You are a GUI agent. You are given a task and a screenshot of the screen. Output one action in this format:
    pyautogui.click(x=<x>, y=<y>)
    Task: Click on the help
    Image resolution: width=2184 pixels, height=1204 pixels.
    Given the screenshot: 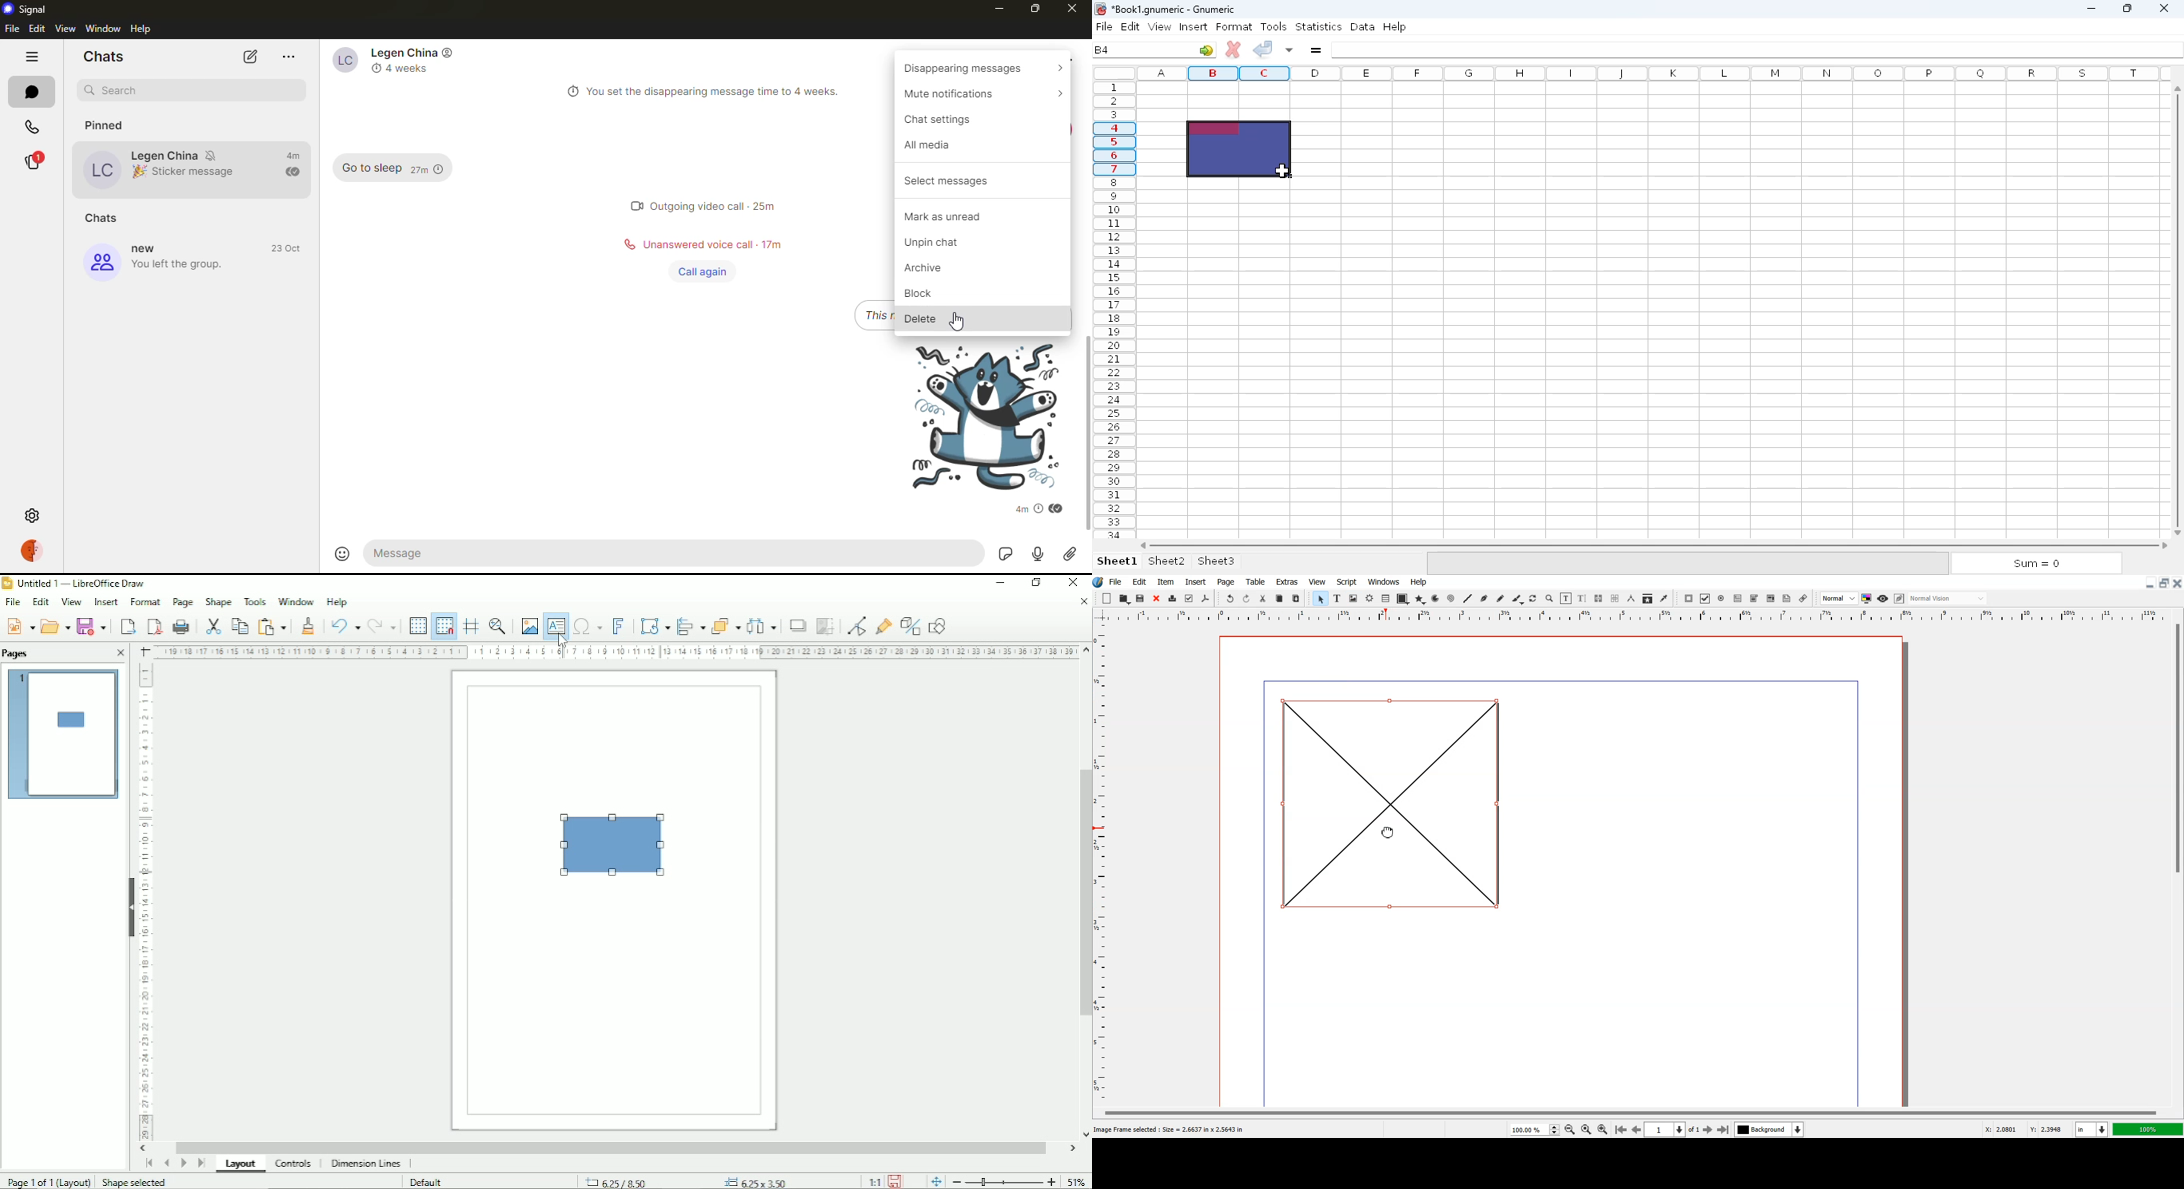 What is the action you would take?
    pyautogui.click(x=144, y=28)
    